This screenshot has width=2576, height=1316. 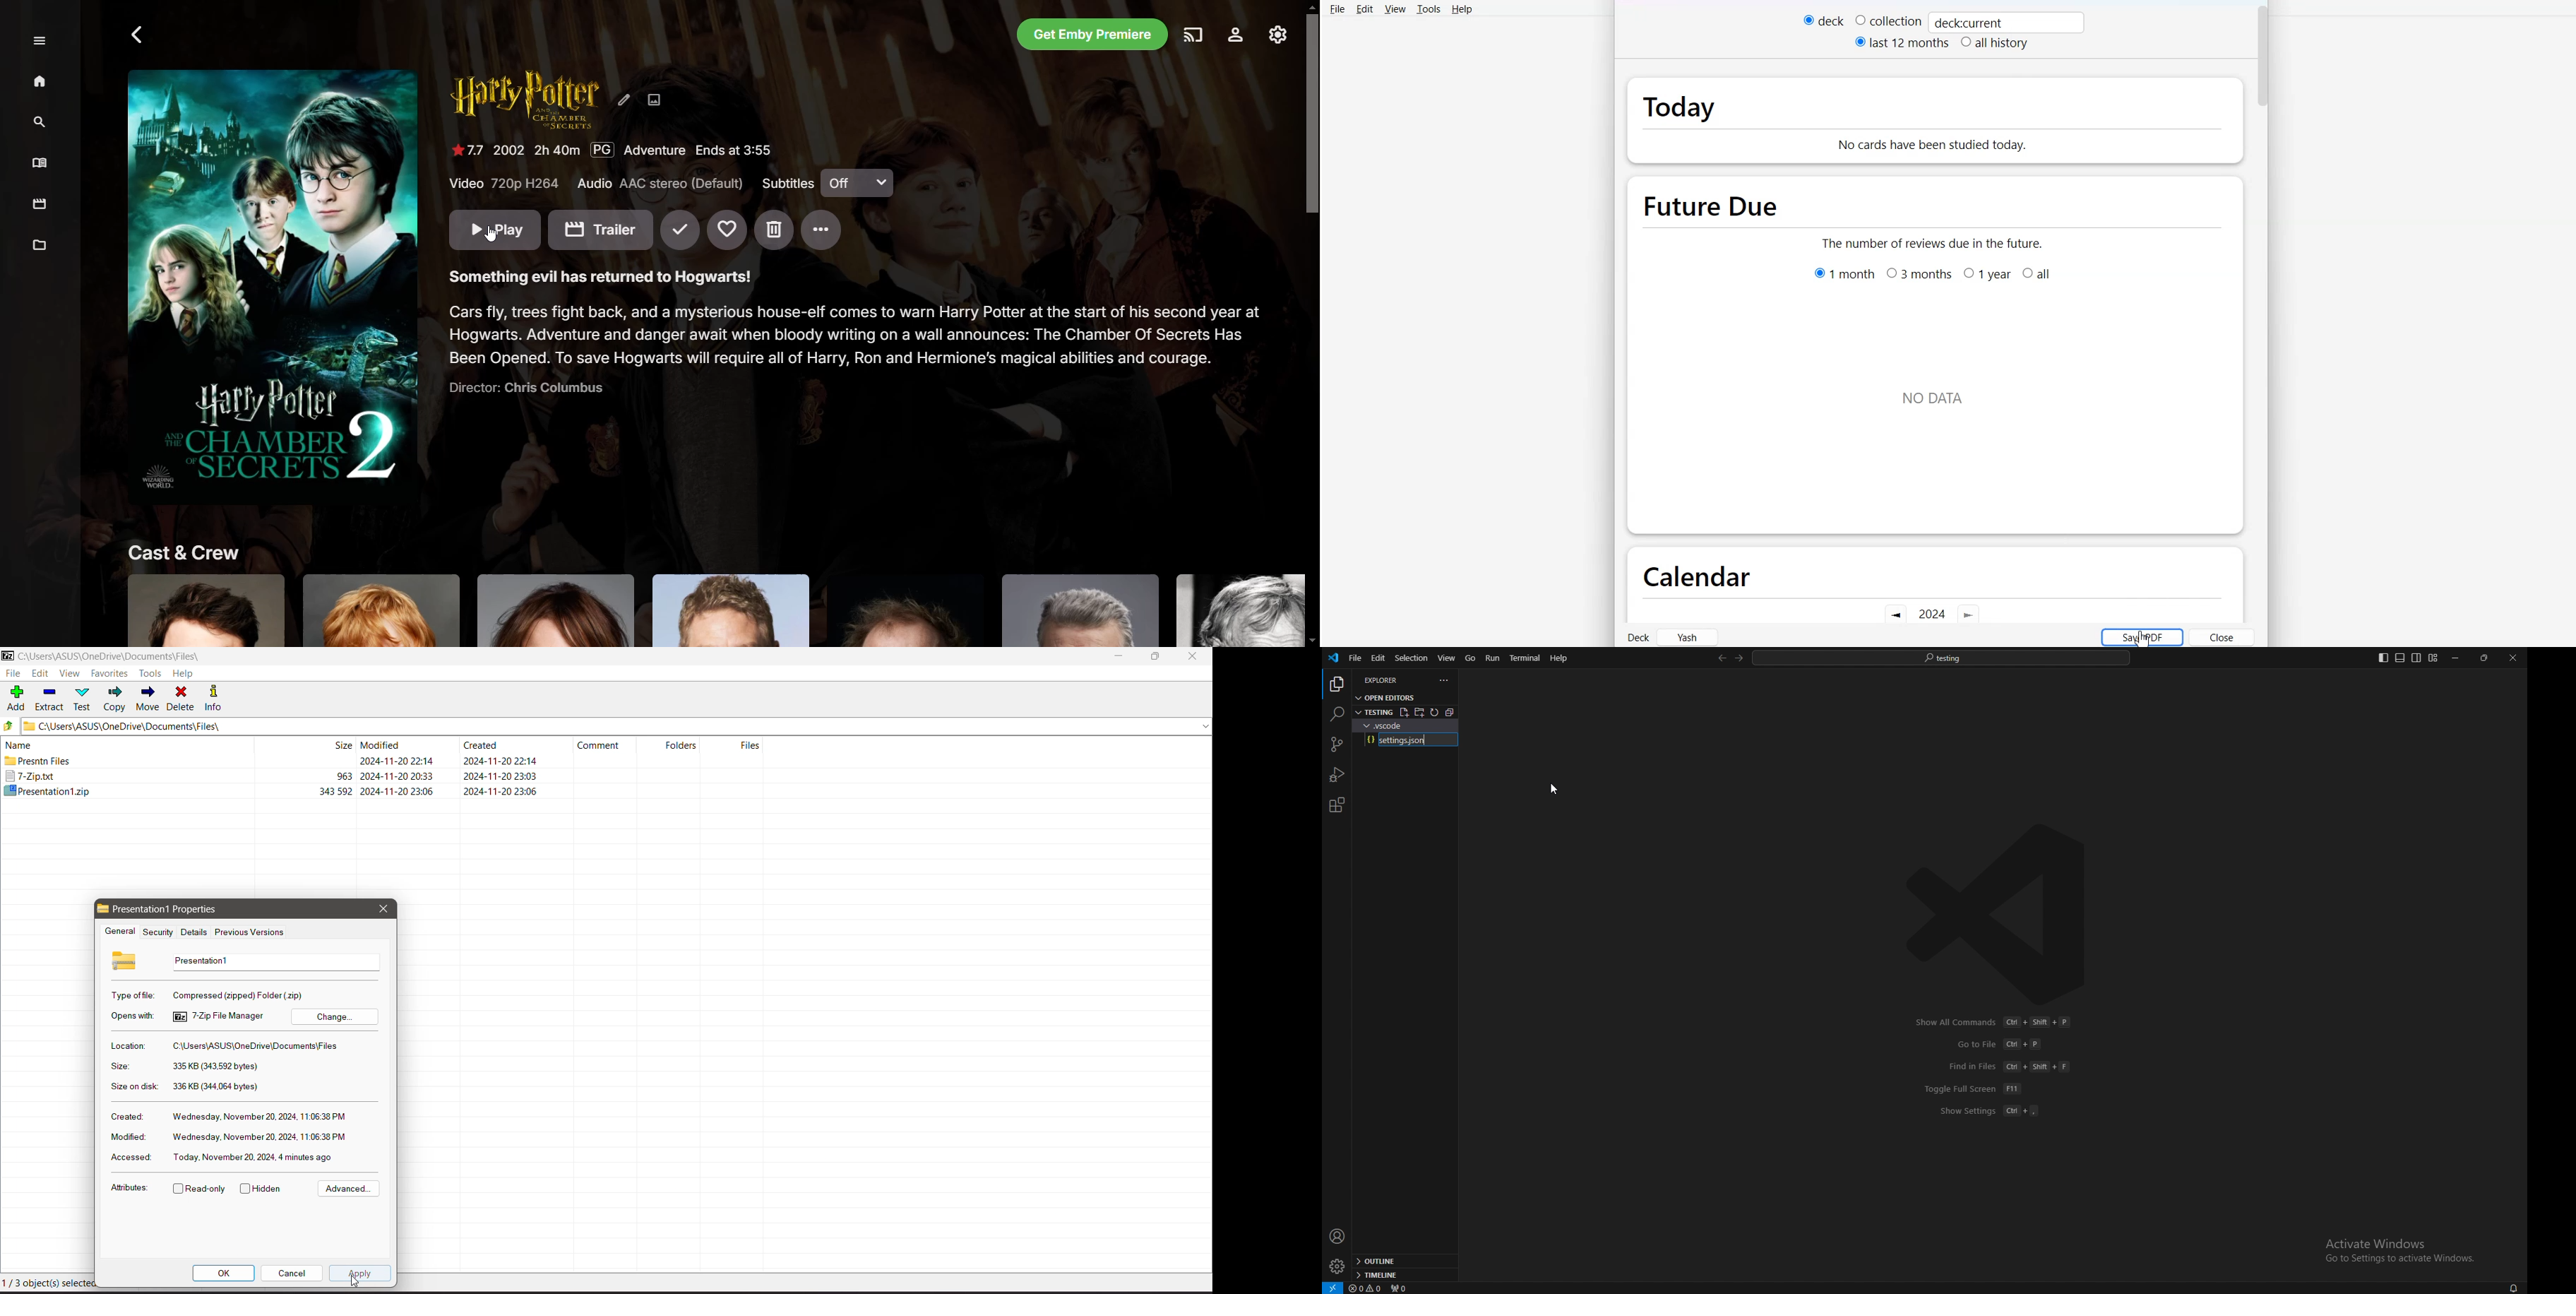 I want to click on Close, so click(x=2223, y=637).